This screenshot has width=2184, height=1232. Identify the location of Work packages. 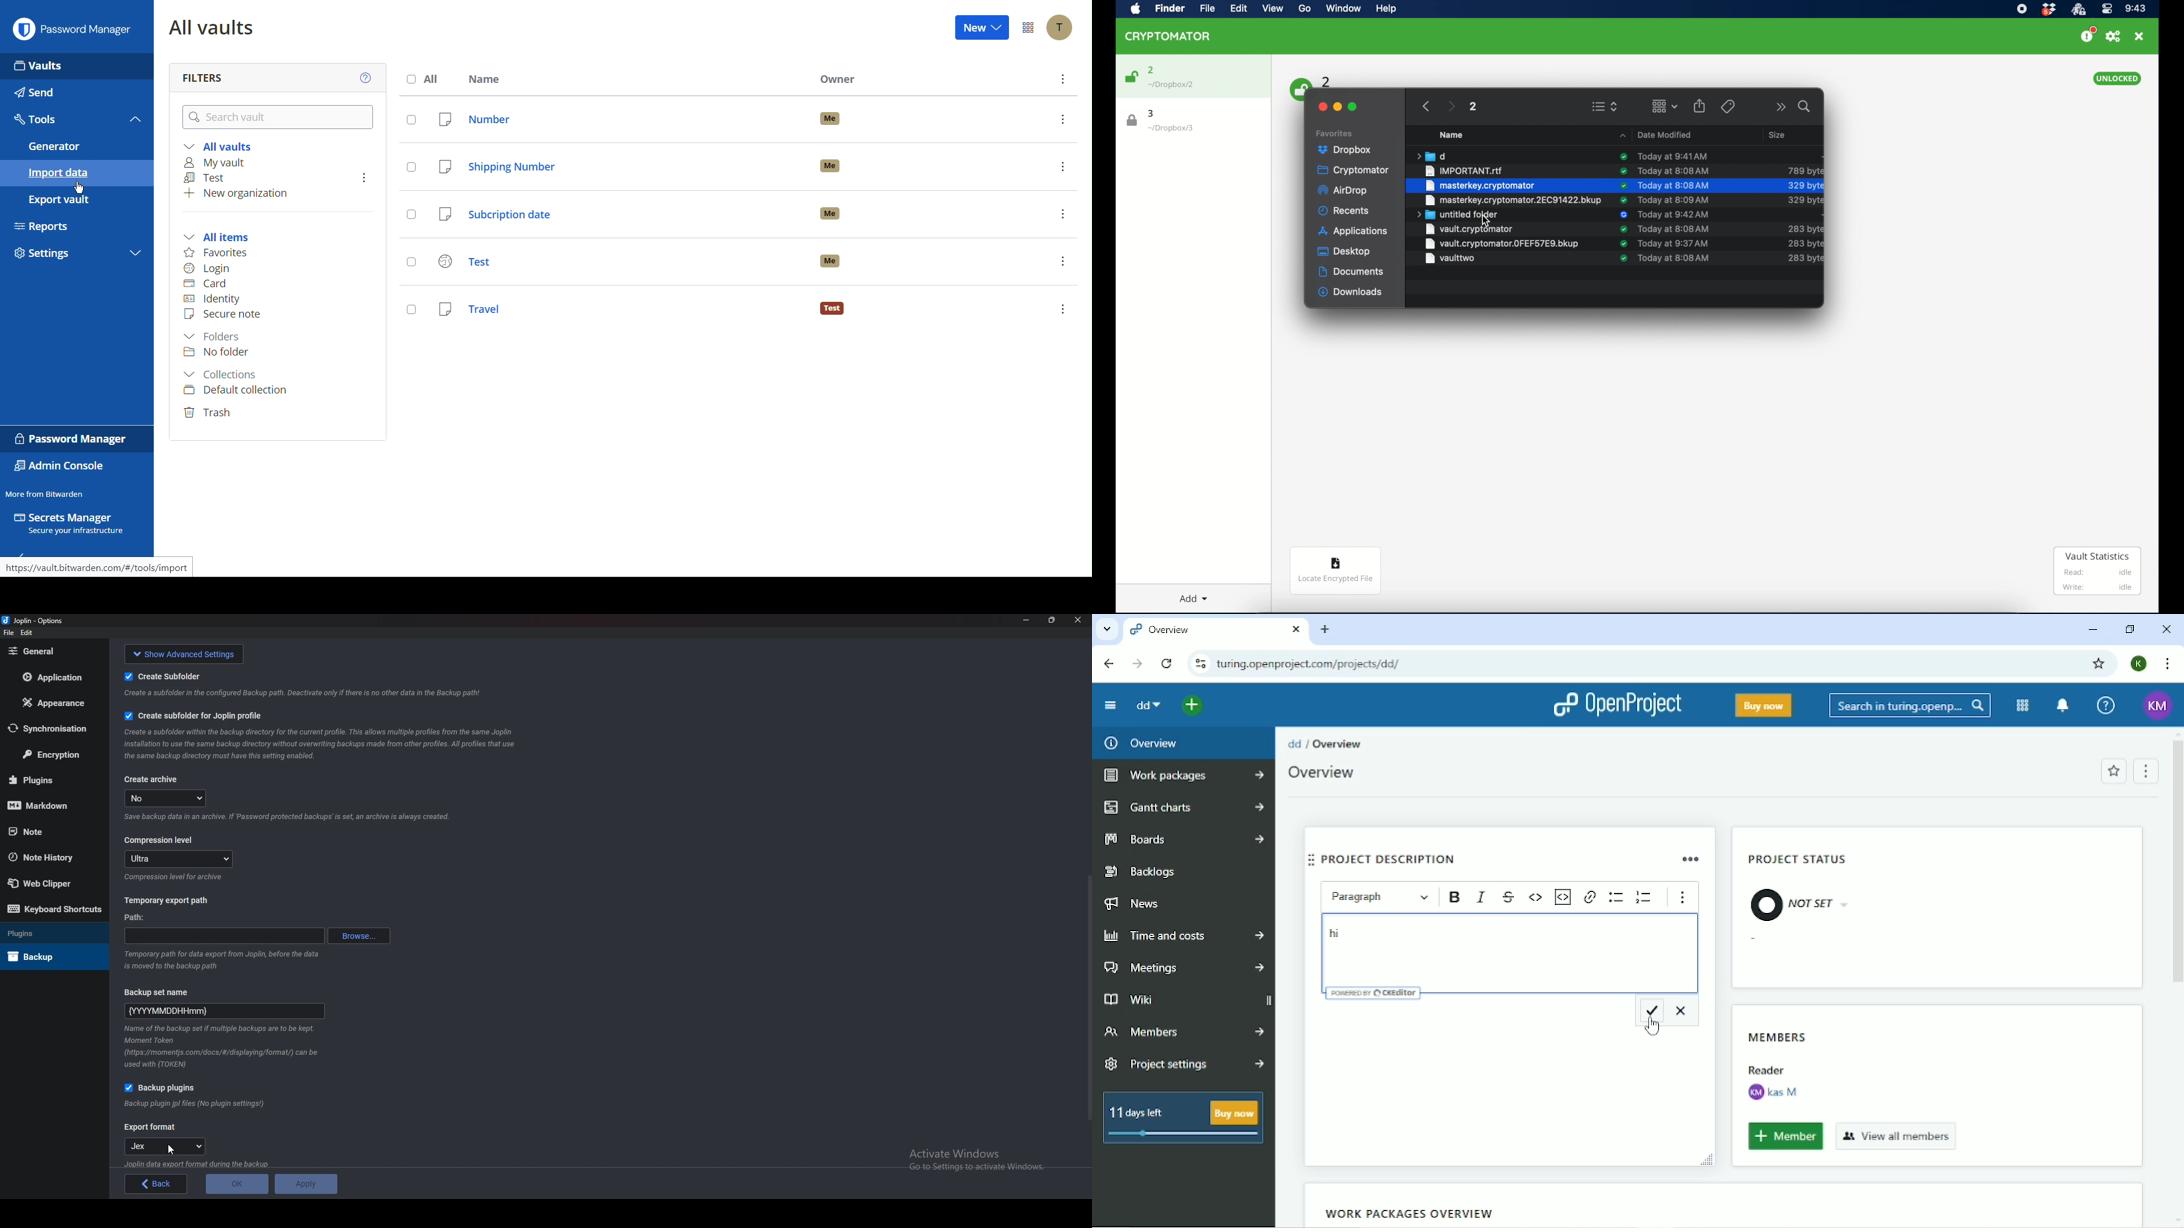
(1181, 776).